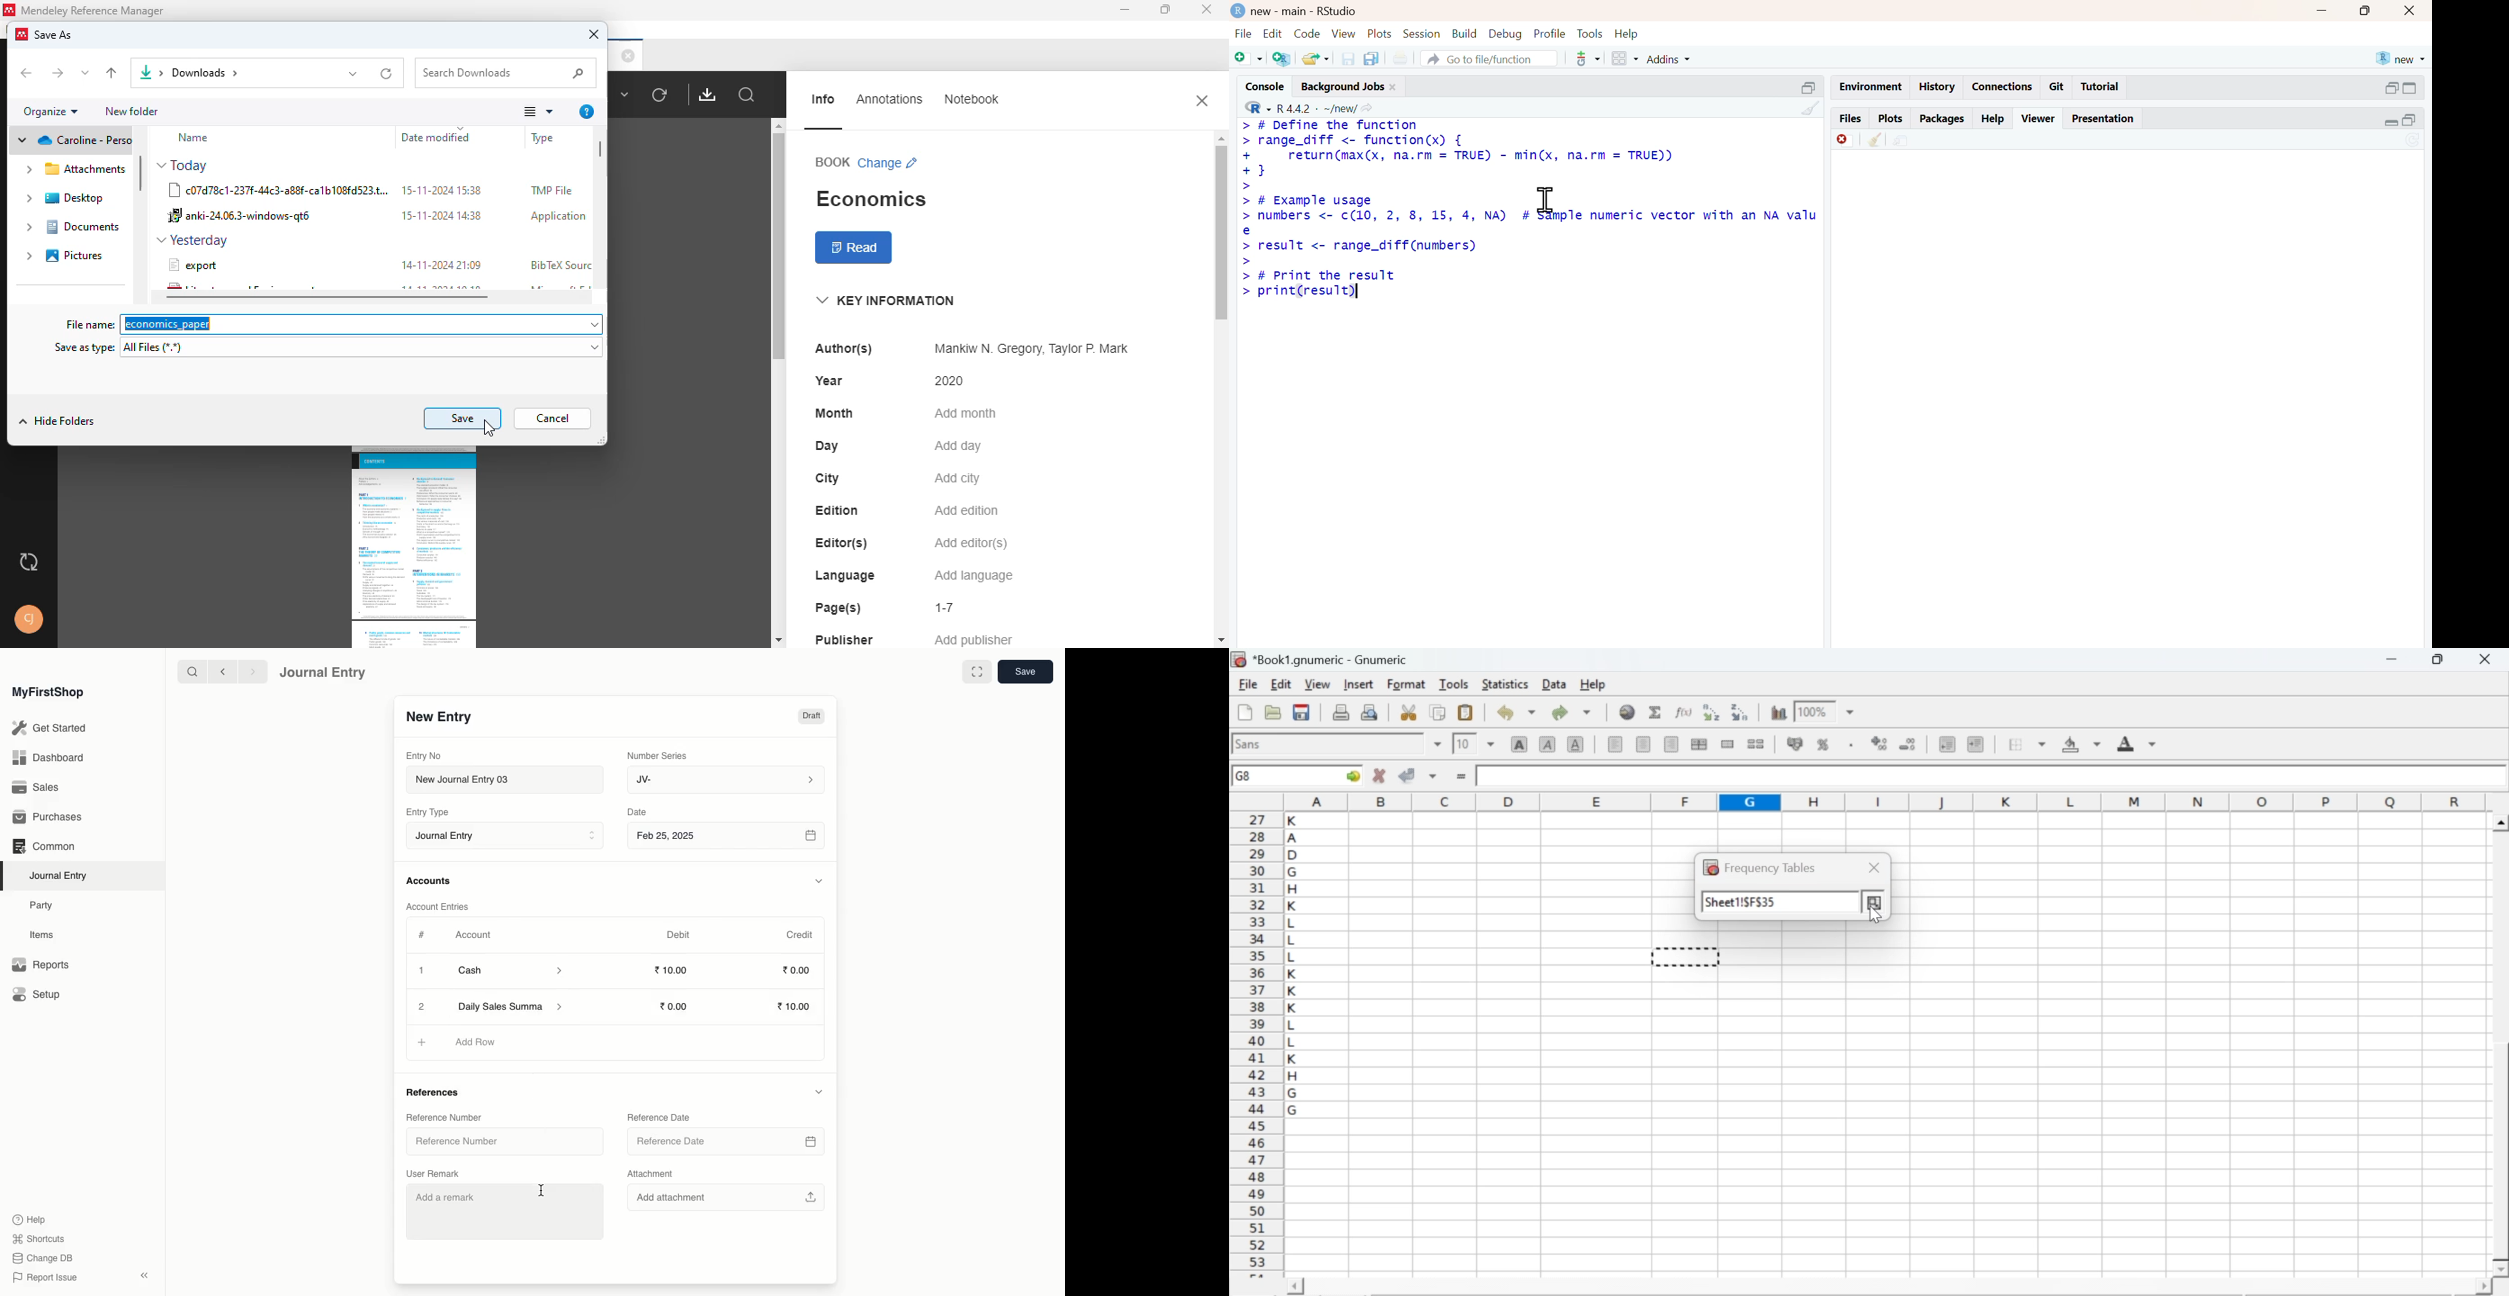 This screenshot has height=1316, width=2520. I want to click on , so click(2411, 10).